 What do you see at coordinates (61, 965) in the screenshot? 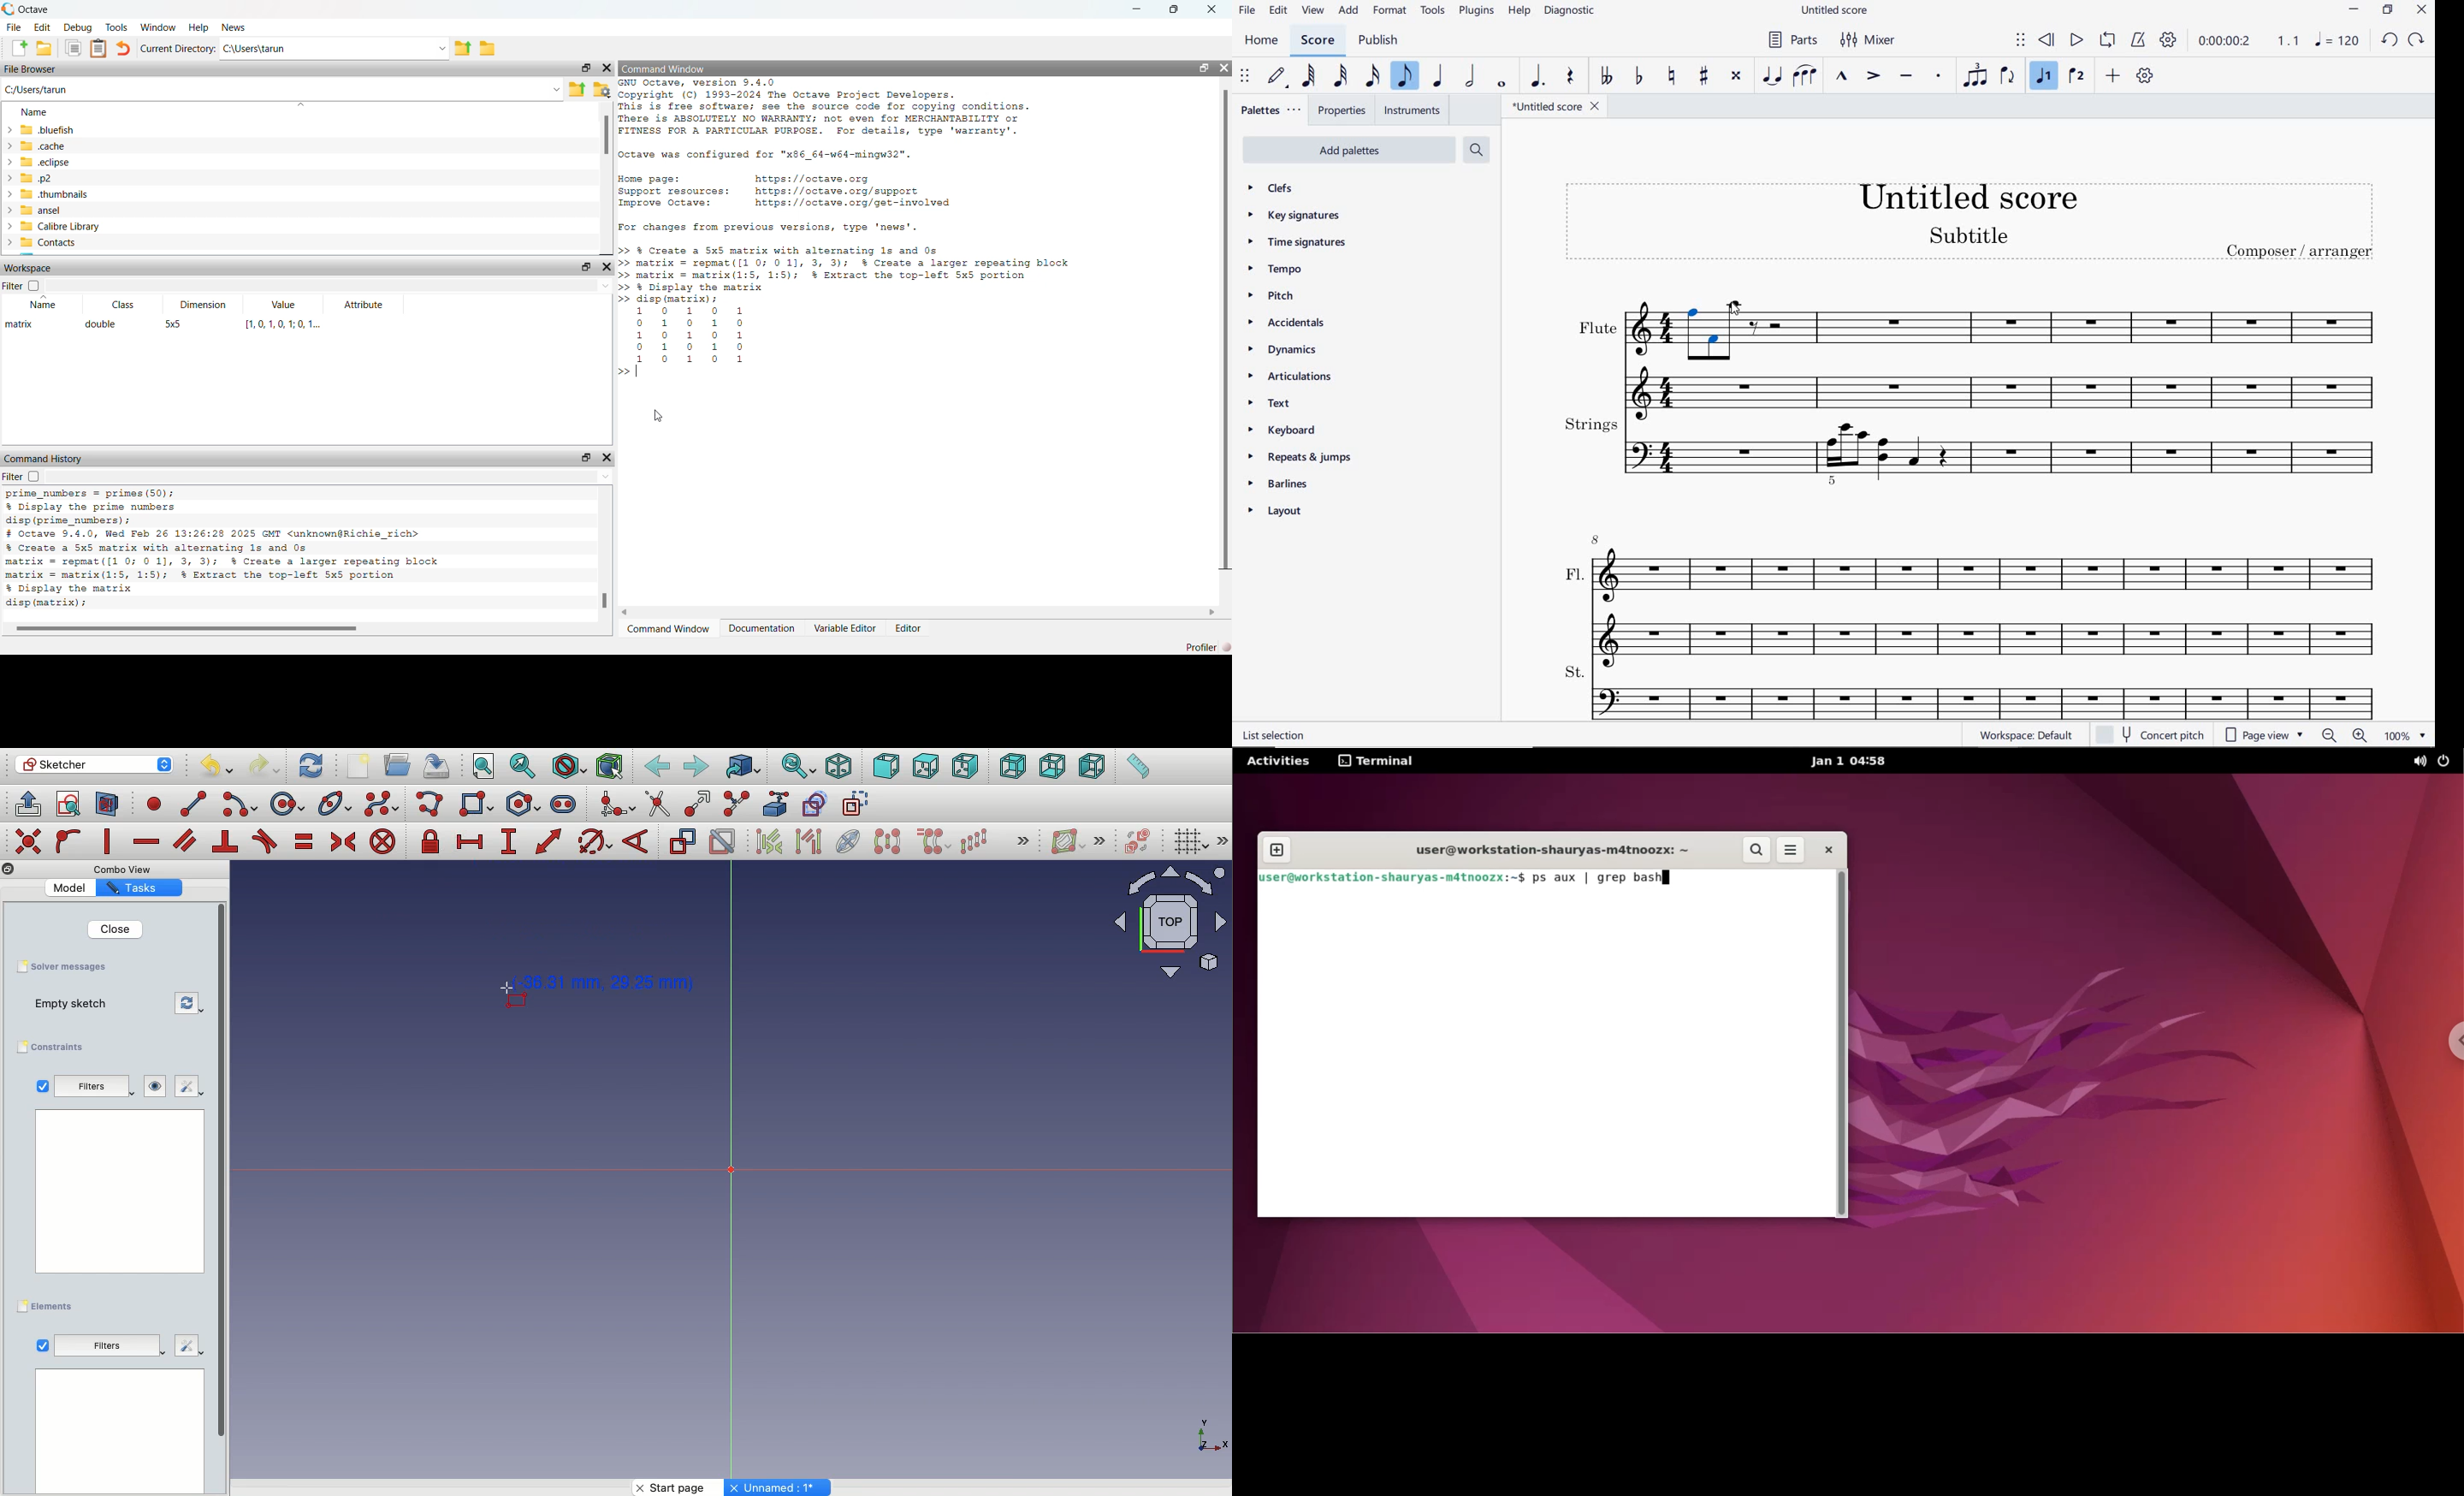
I see `Save` at bounding box center [61, 965].